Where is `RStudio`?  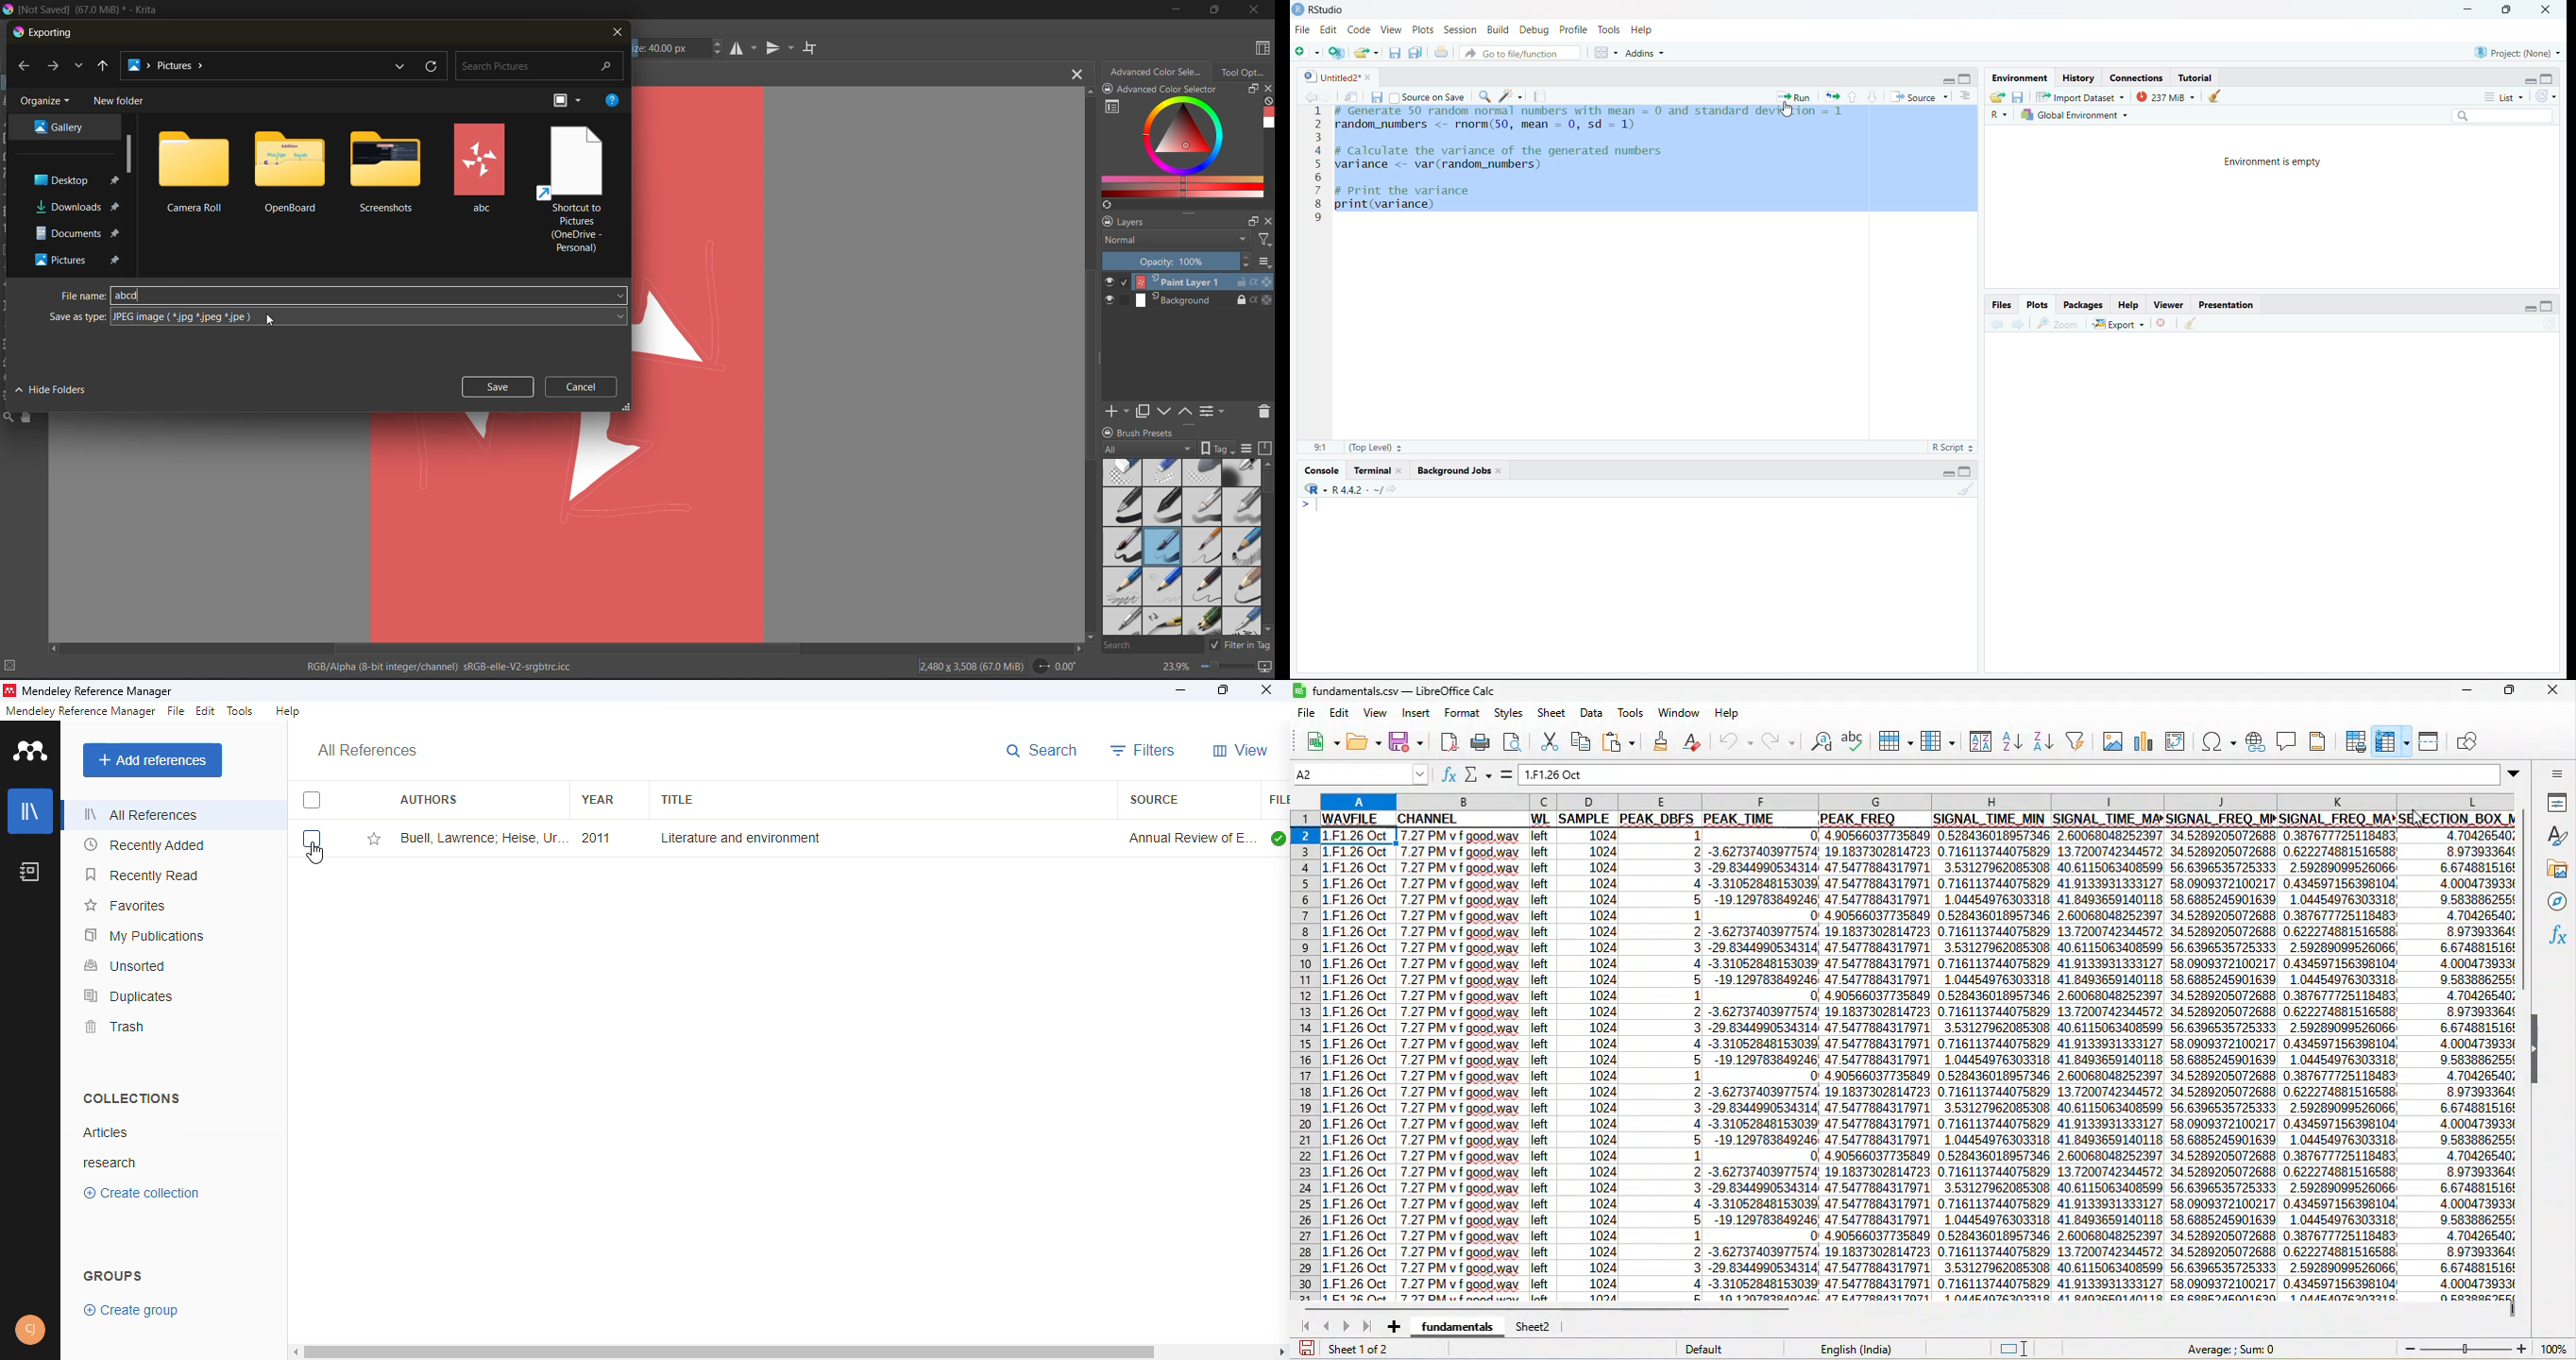
RStudio is located at coordinates (1327, 10).